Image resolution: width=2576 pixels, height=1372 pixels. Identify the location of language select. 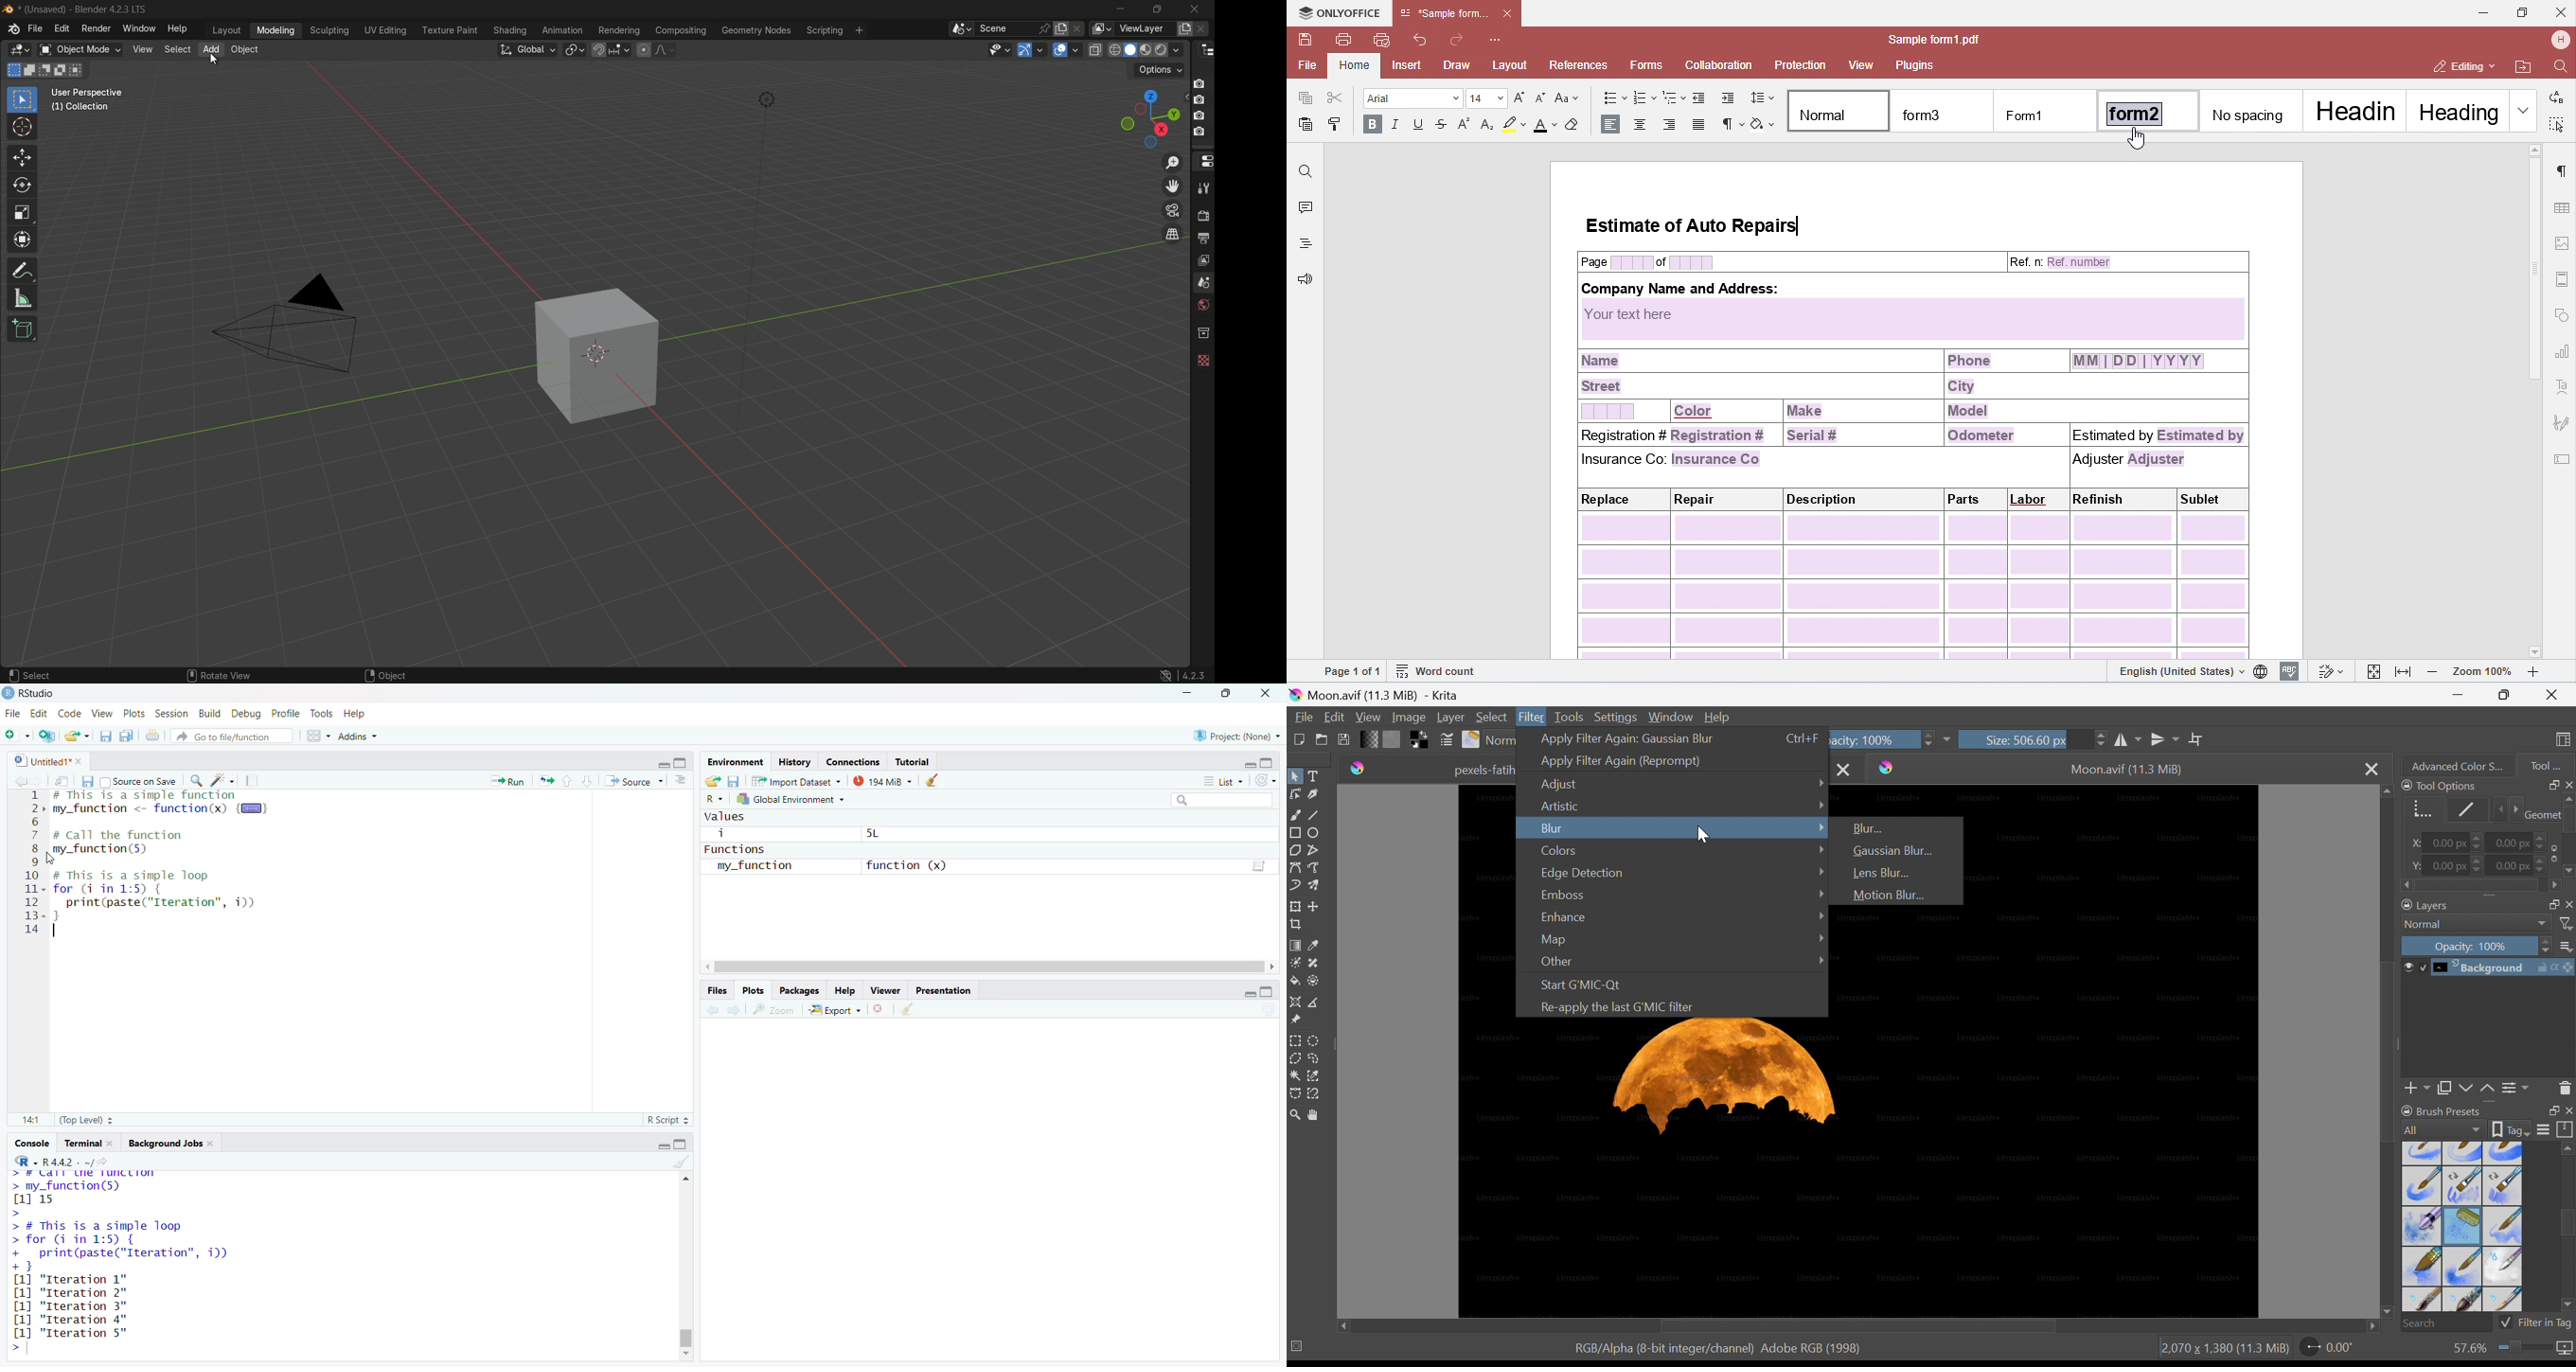
(19, 1161).